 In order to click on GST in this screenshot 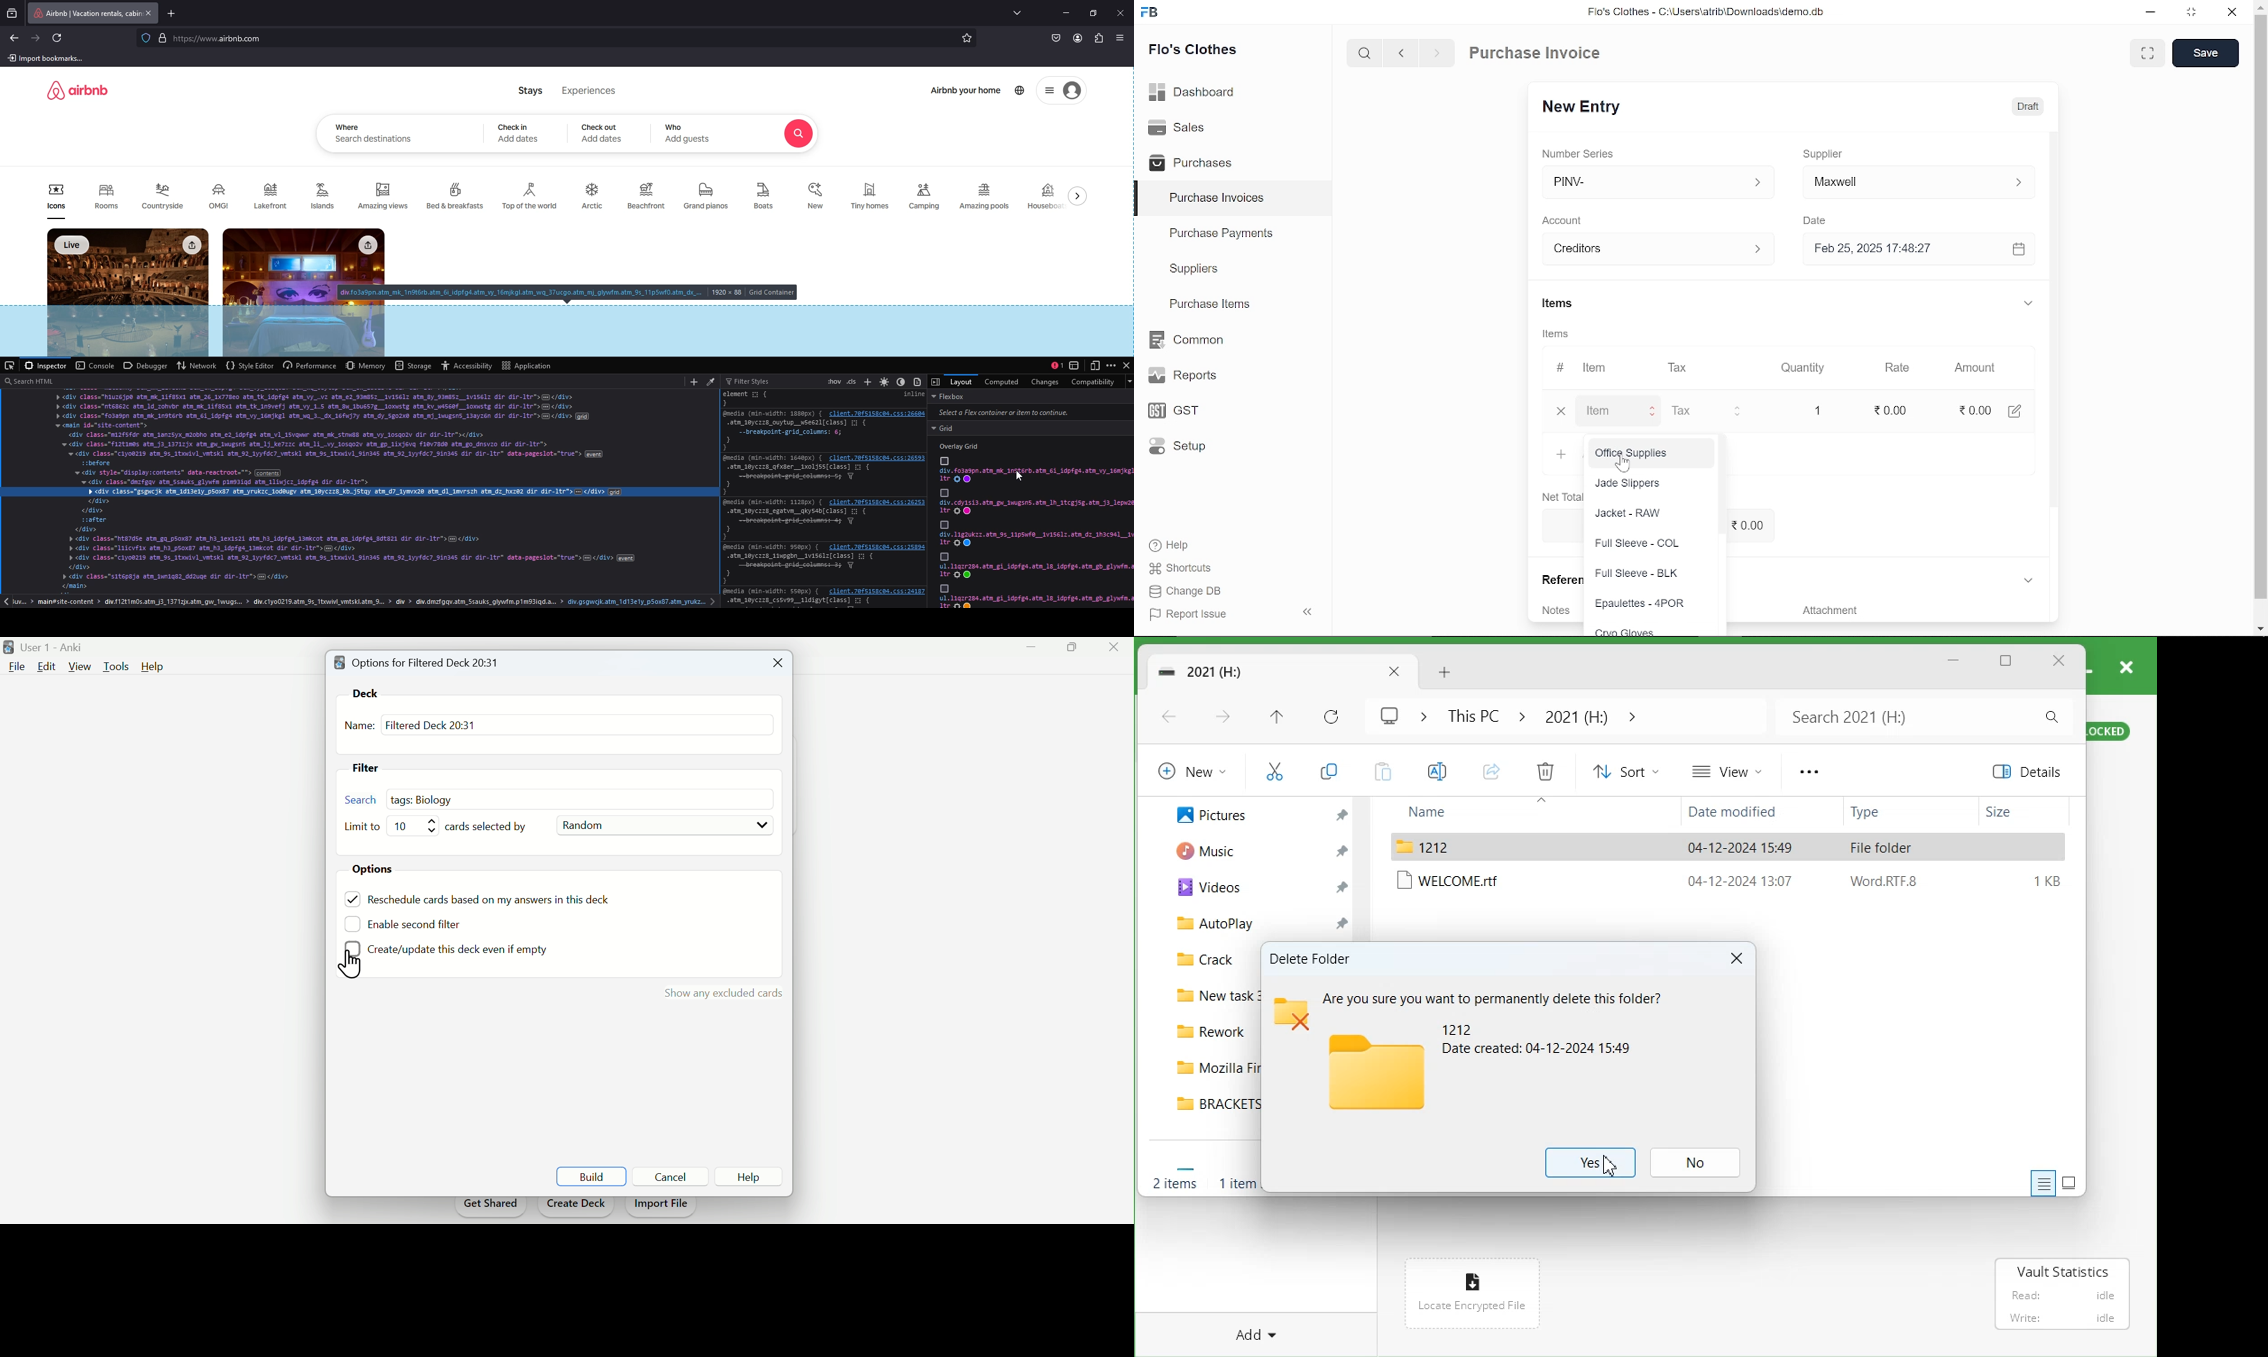, I will do `click(1168, 412)`.